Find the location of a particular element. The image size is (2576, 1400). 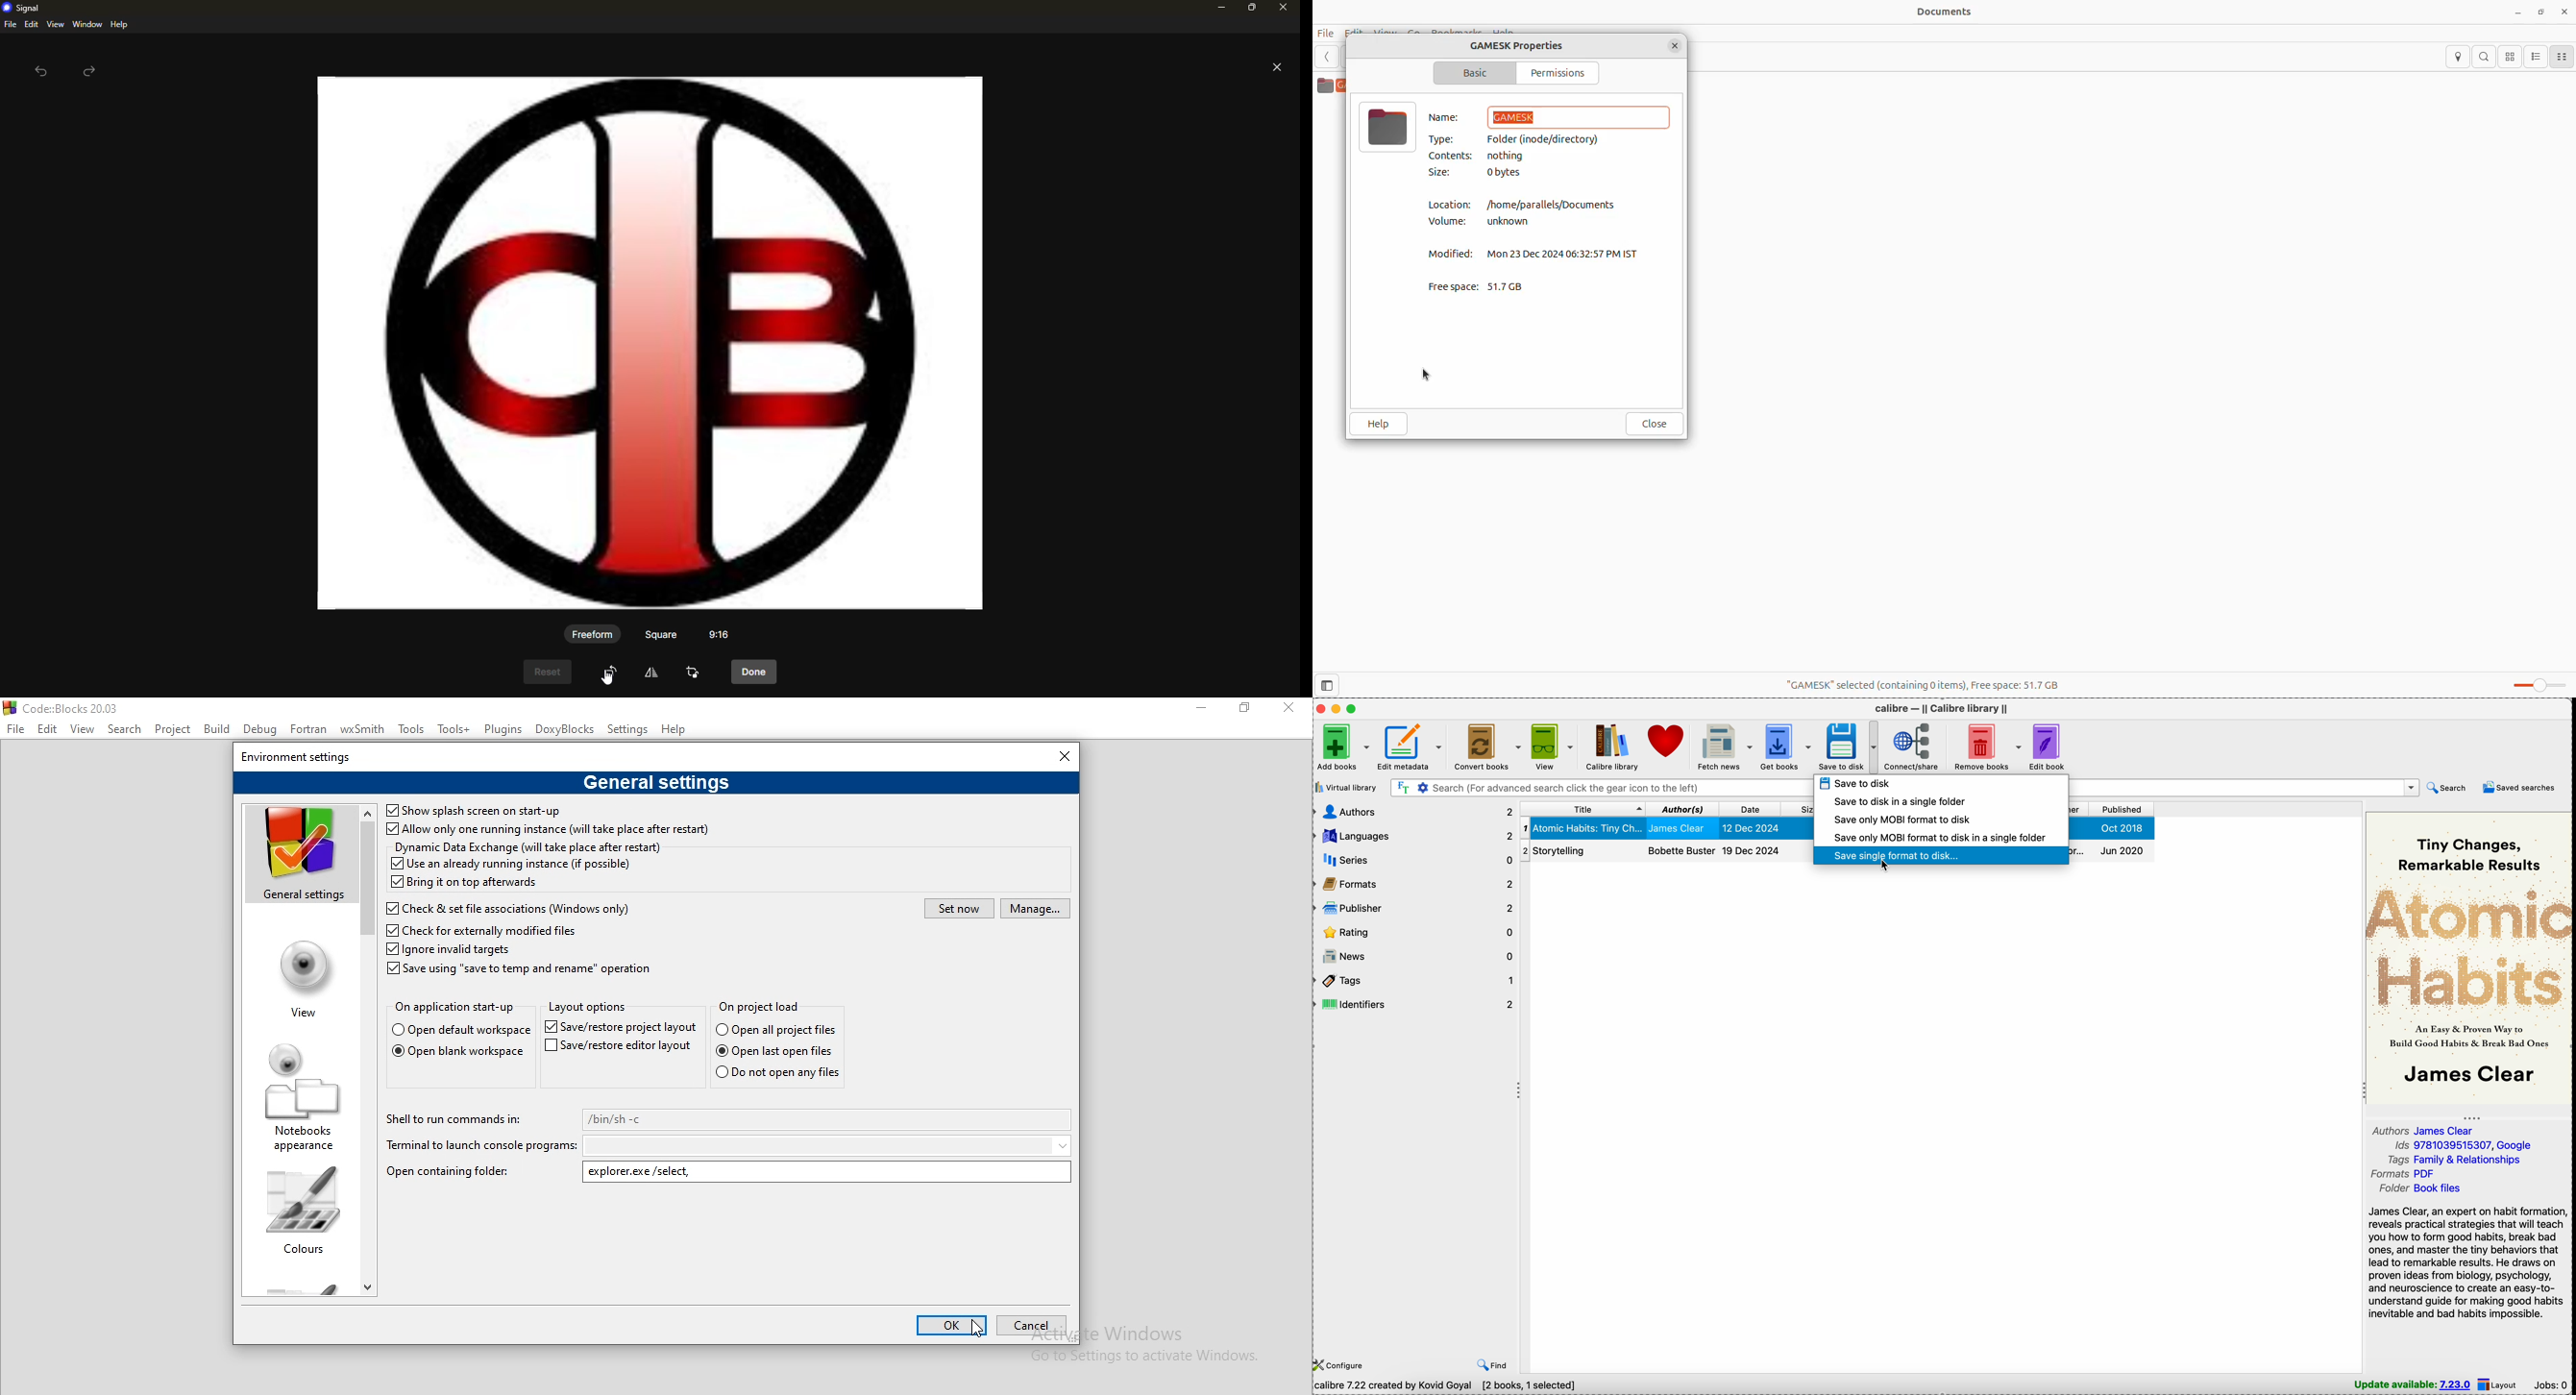

Name is located at coordinates (1443, 117).